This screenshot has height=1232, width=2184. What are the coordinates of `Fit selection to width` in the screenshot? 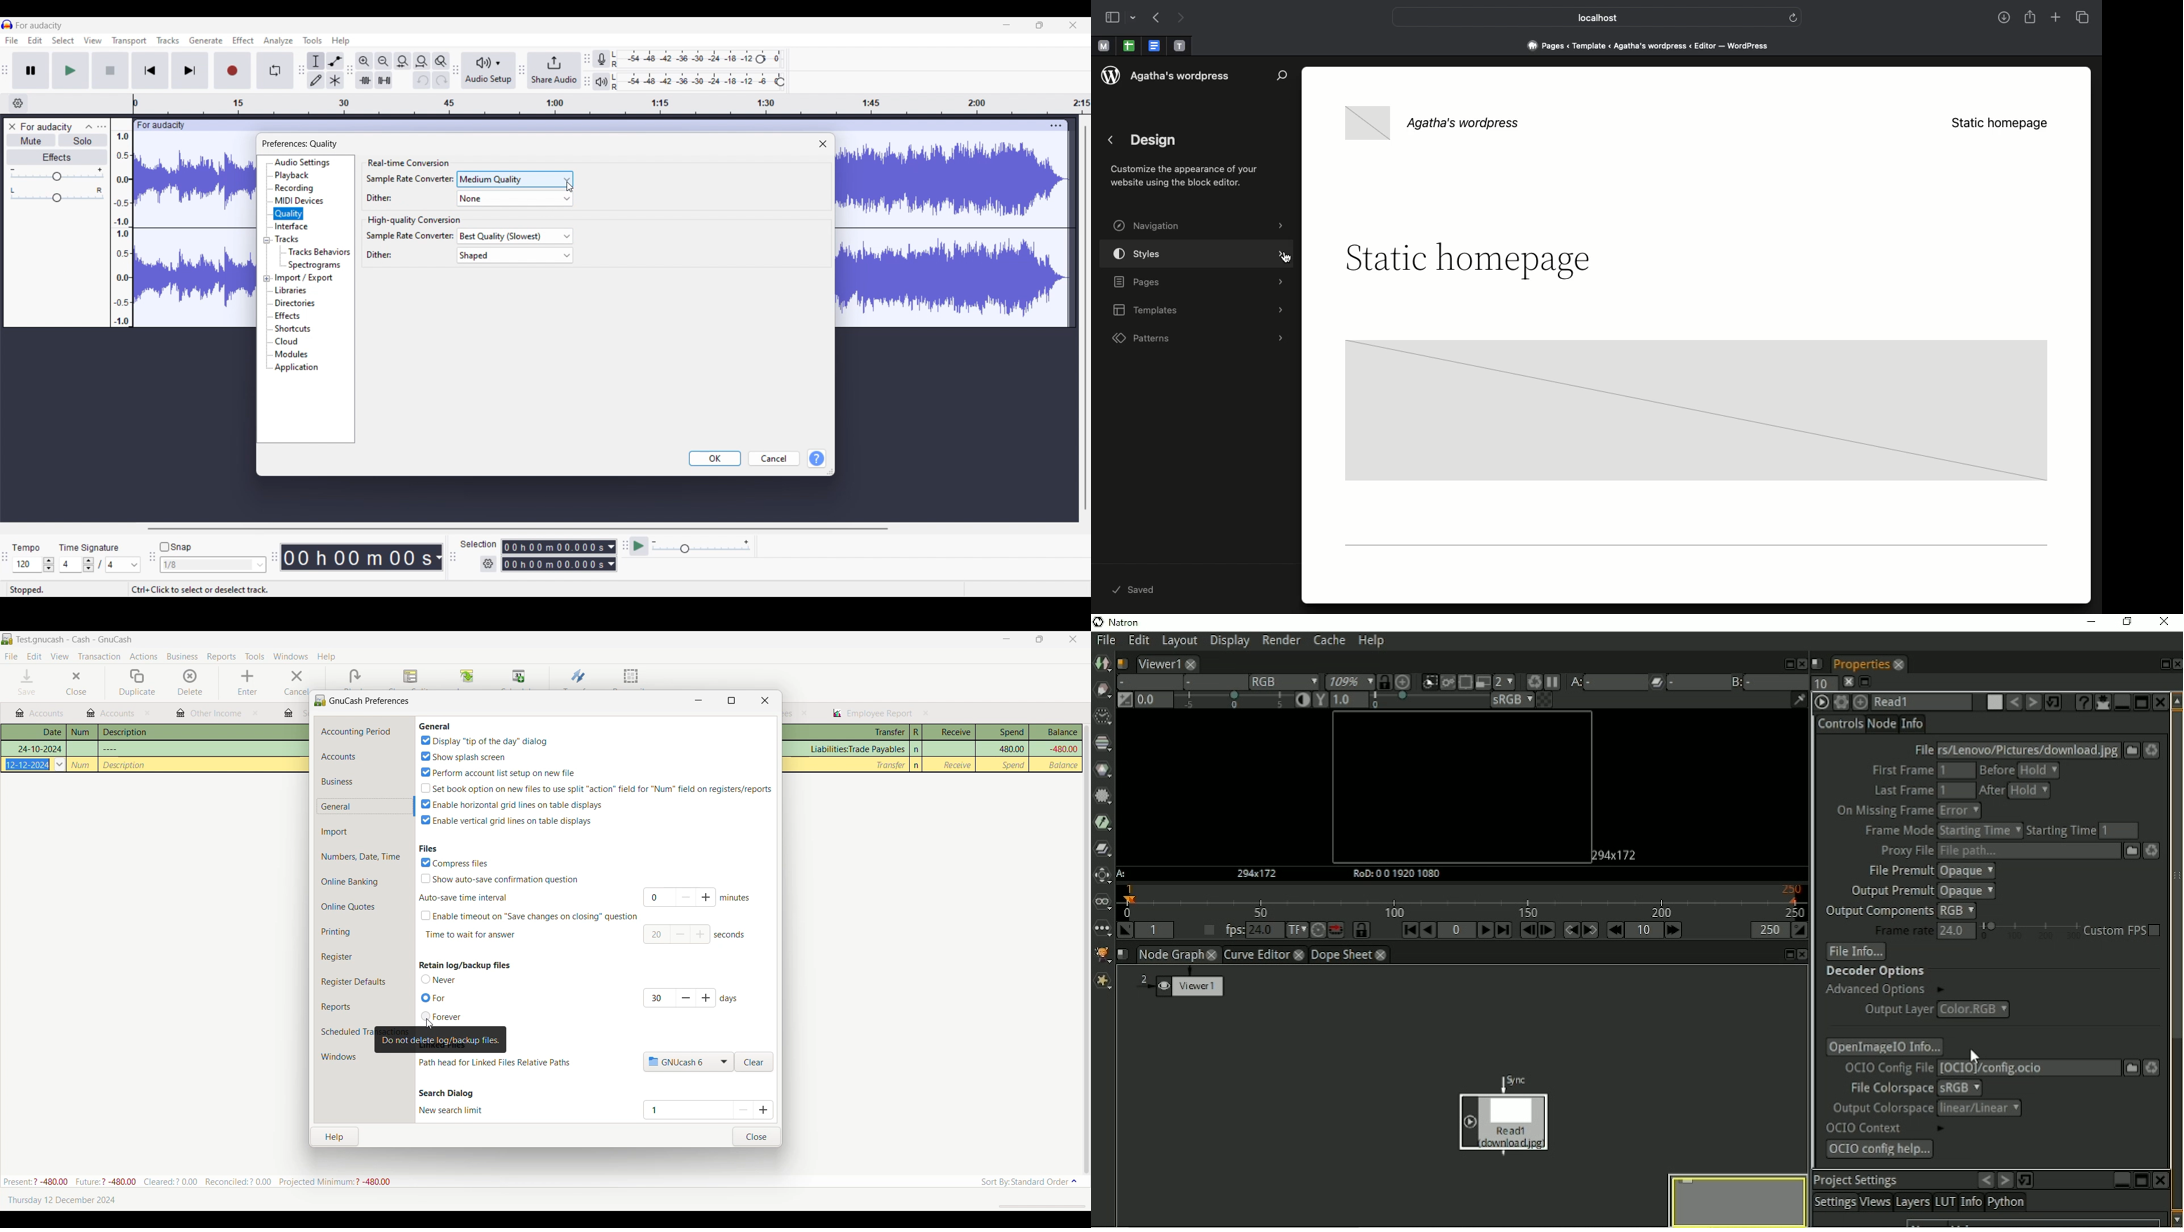 It's located at (403, 61).